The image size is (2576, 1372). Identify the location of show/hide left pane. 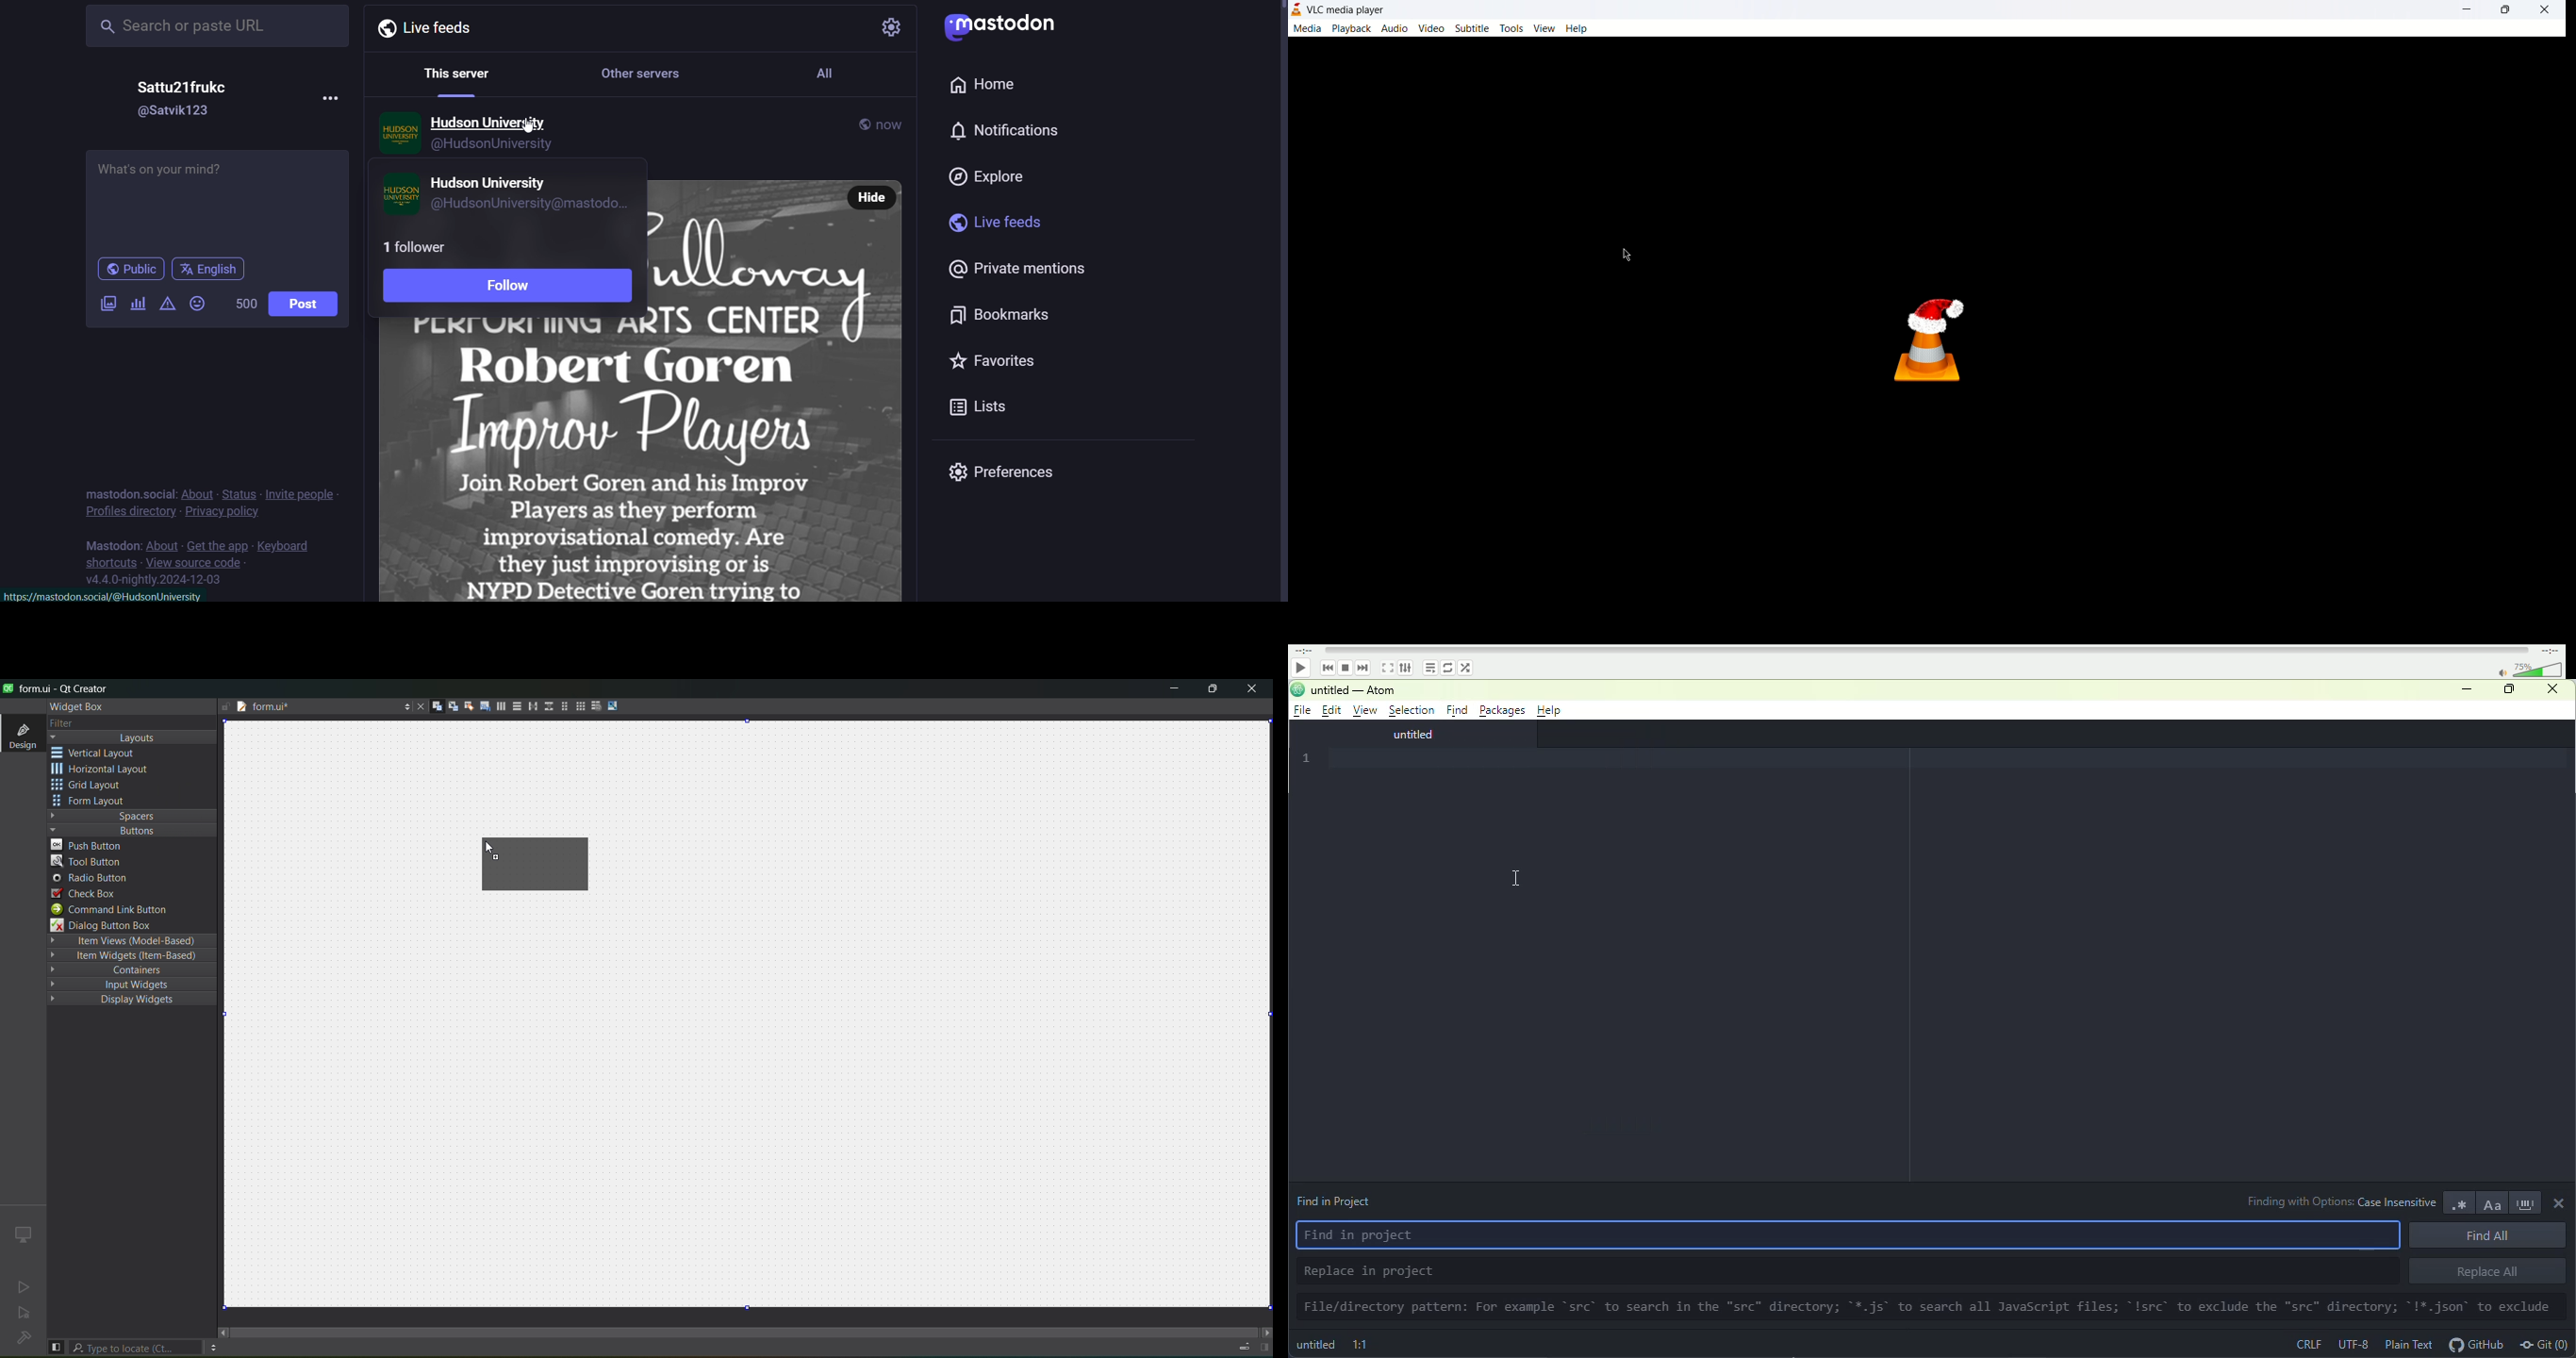
(56, 1346).